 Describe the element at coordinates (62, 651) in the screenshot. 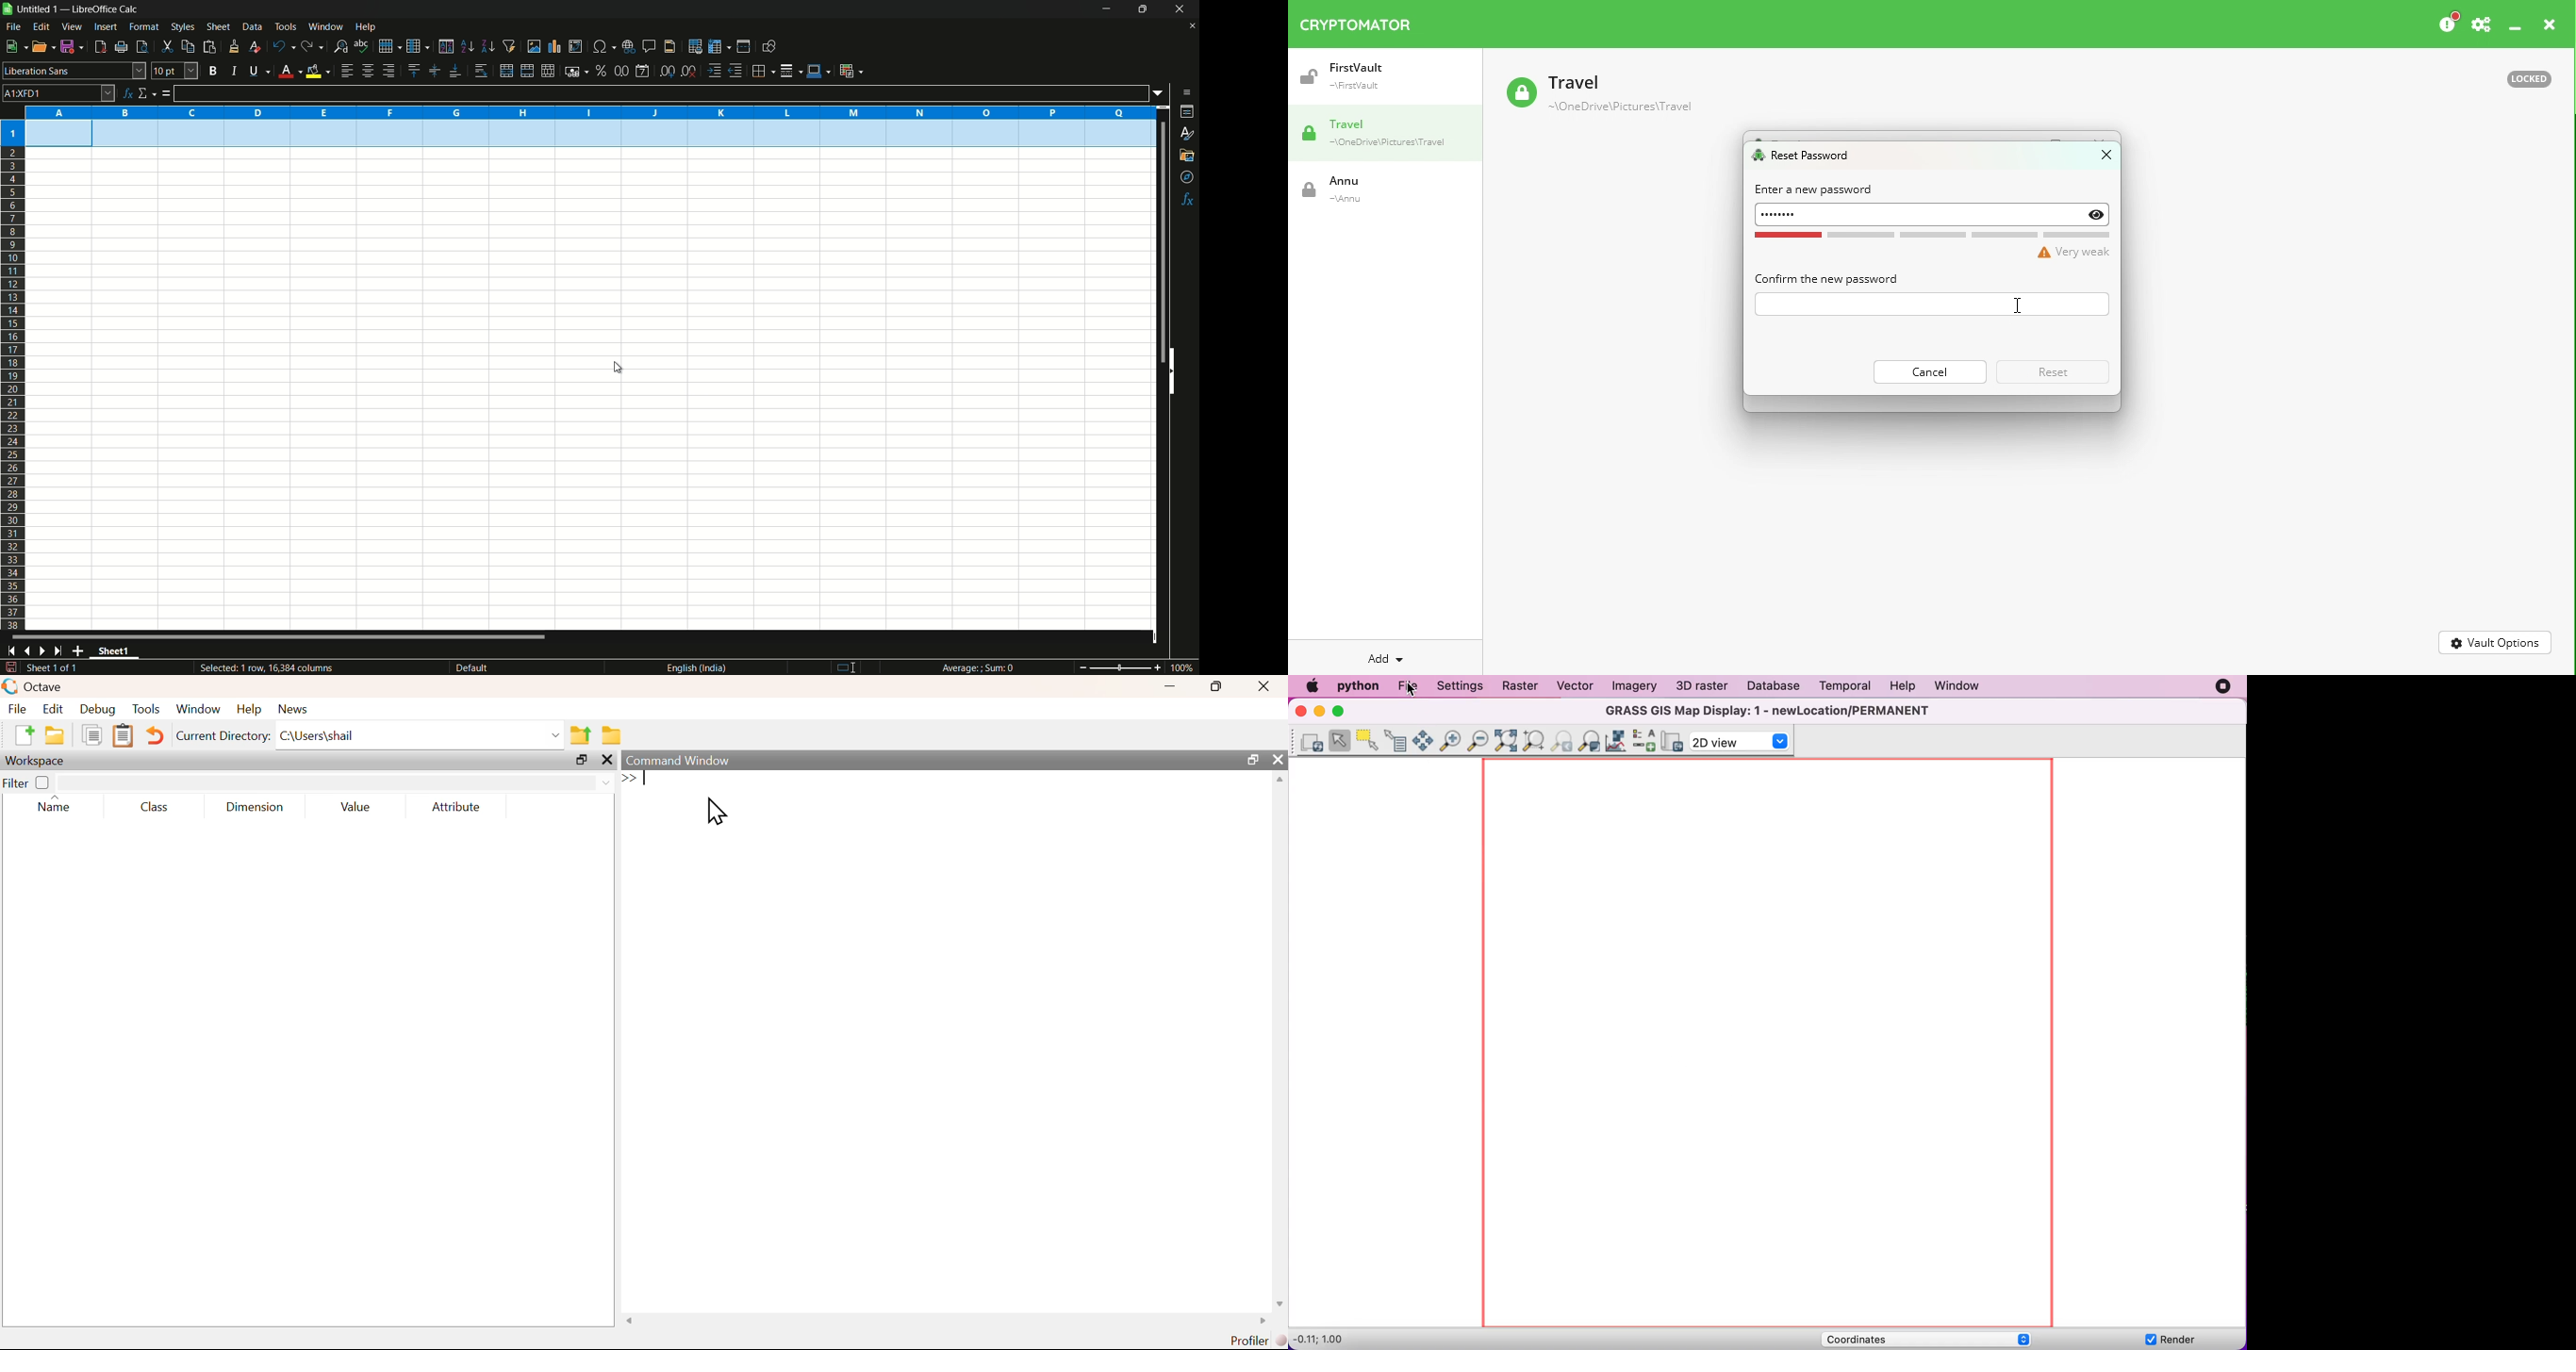

I see `scroll to last sheet` at that location.